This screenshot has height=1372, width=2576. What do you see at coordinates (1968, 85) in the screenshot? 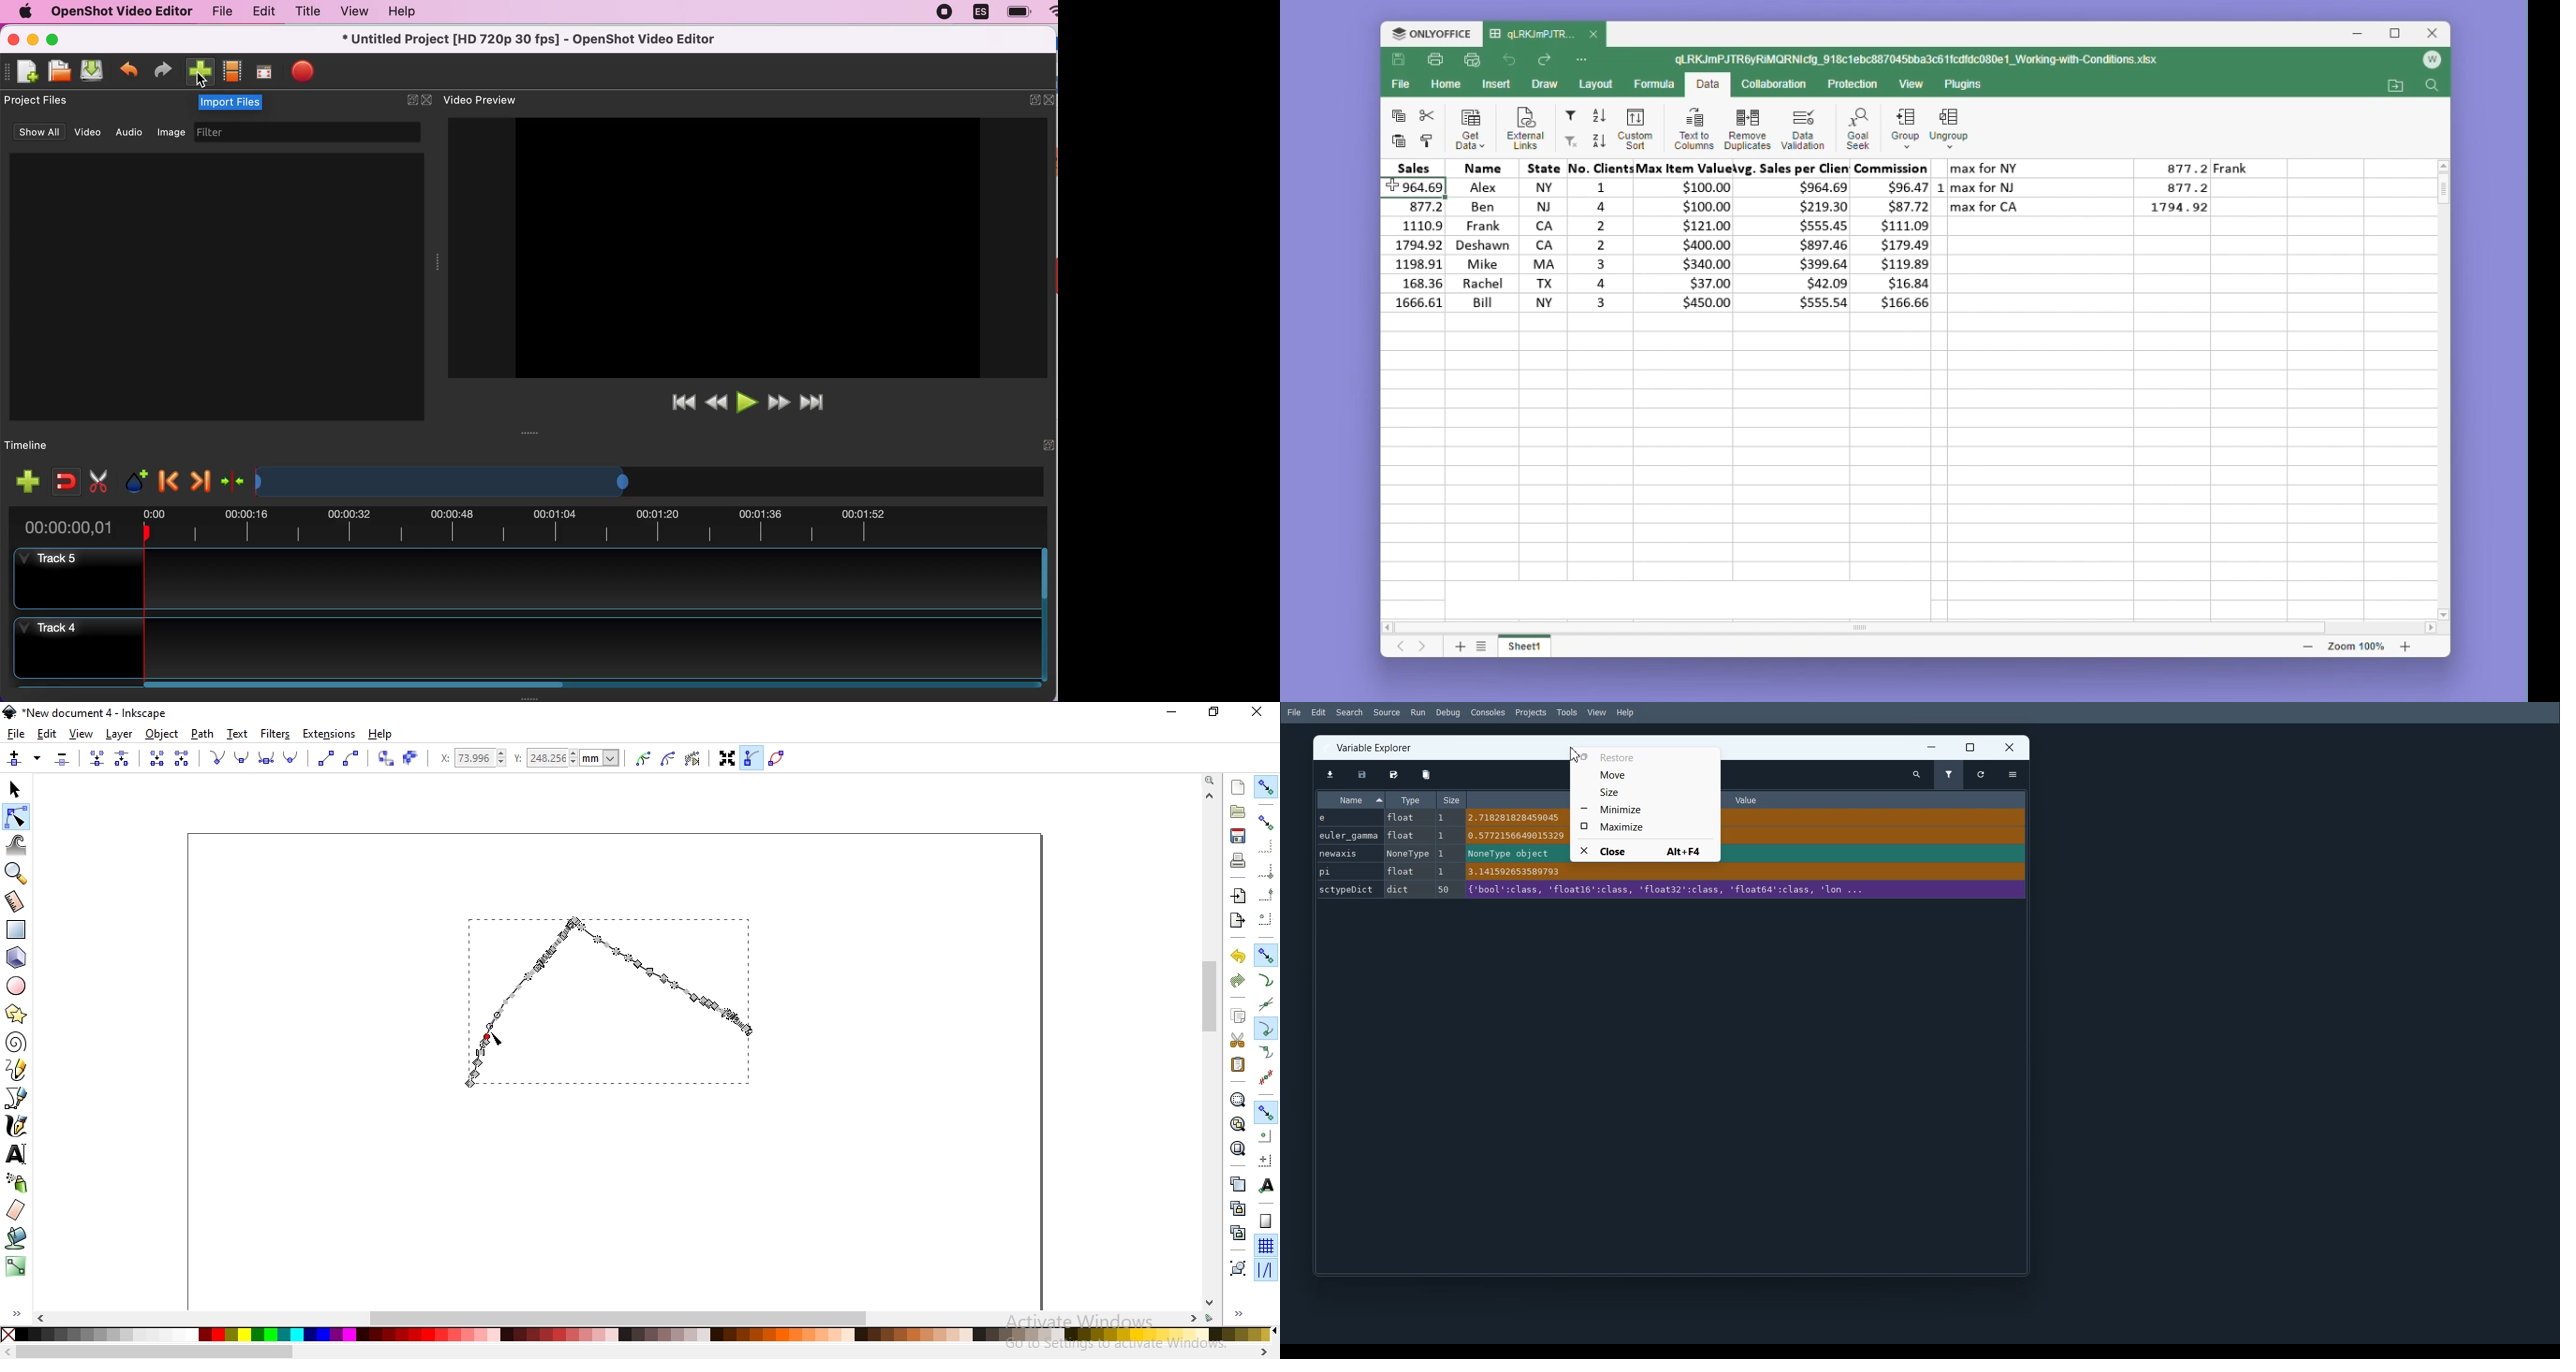
I see `Plugins ` at bounding box center [1968, 85].